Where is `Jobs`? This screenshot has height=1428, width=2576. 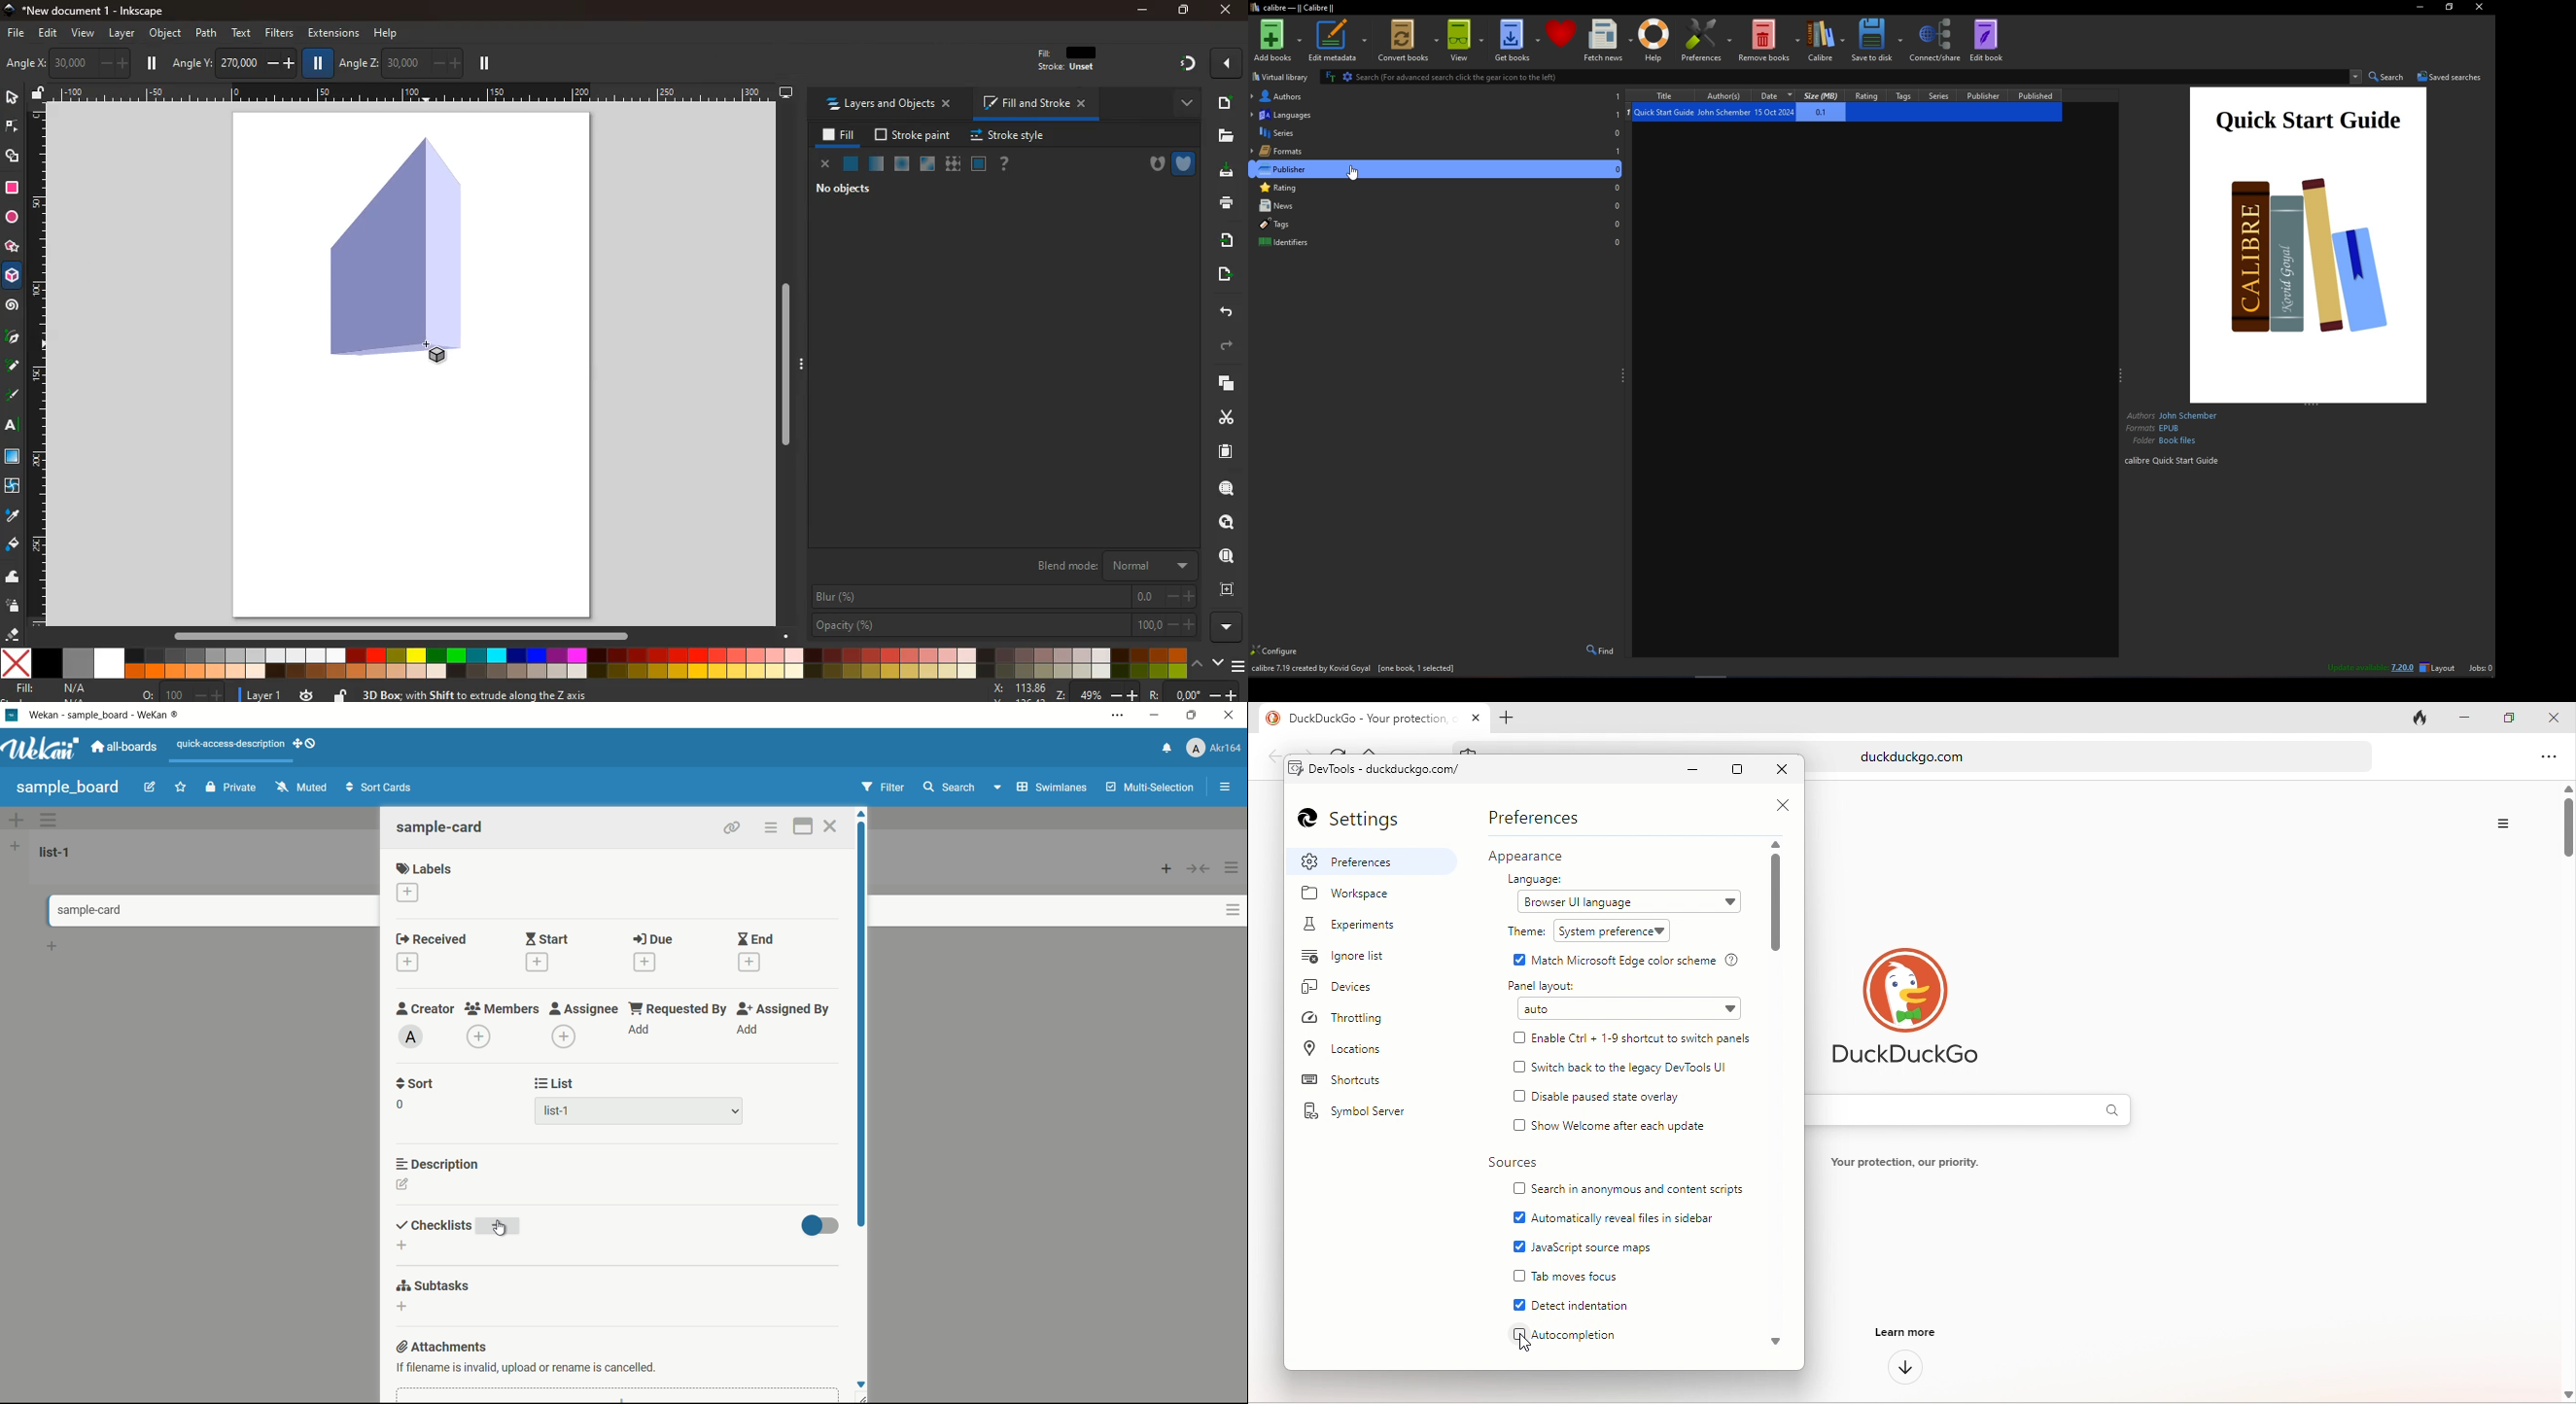
Jobs is located at coordinates (2481, 668).